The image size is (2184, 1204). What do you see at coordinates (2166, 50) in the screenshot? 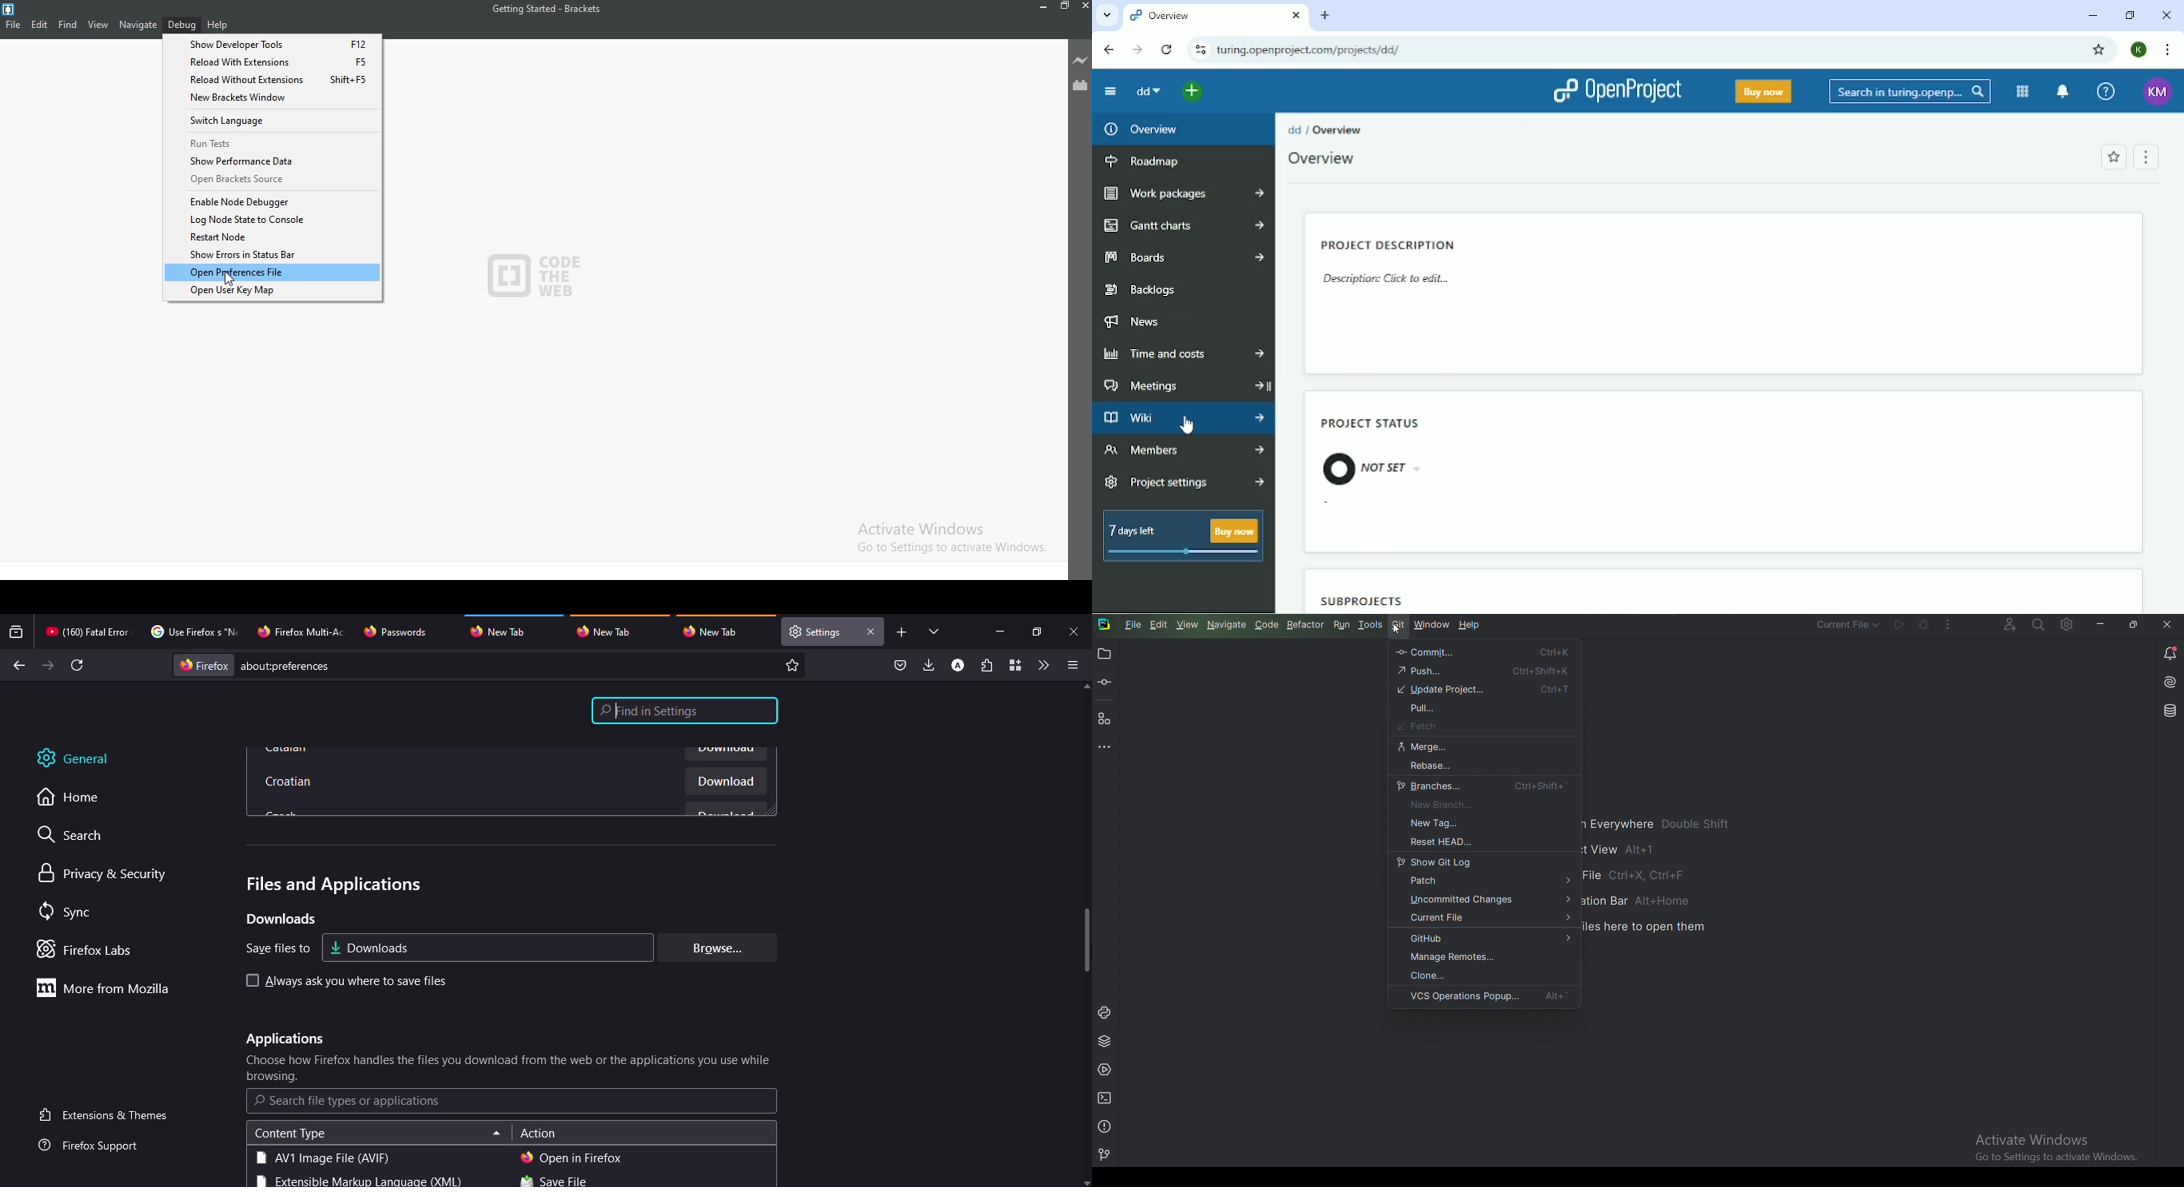
I see `Customize and control google chrome` at bounding box center [2166, 50].